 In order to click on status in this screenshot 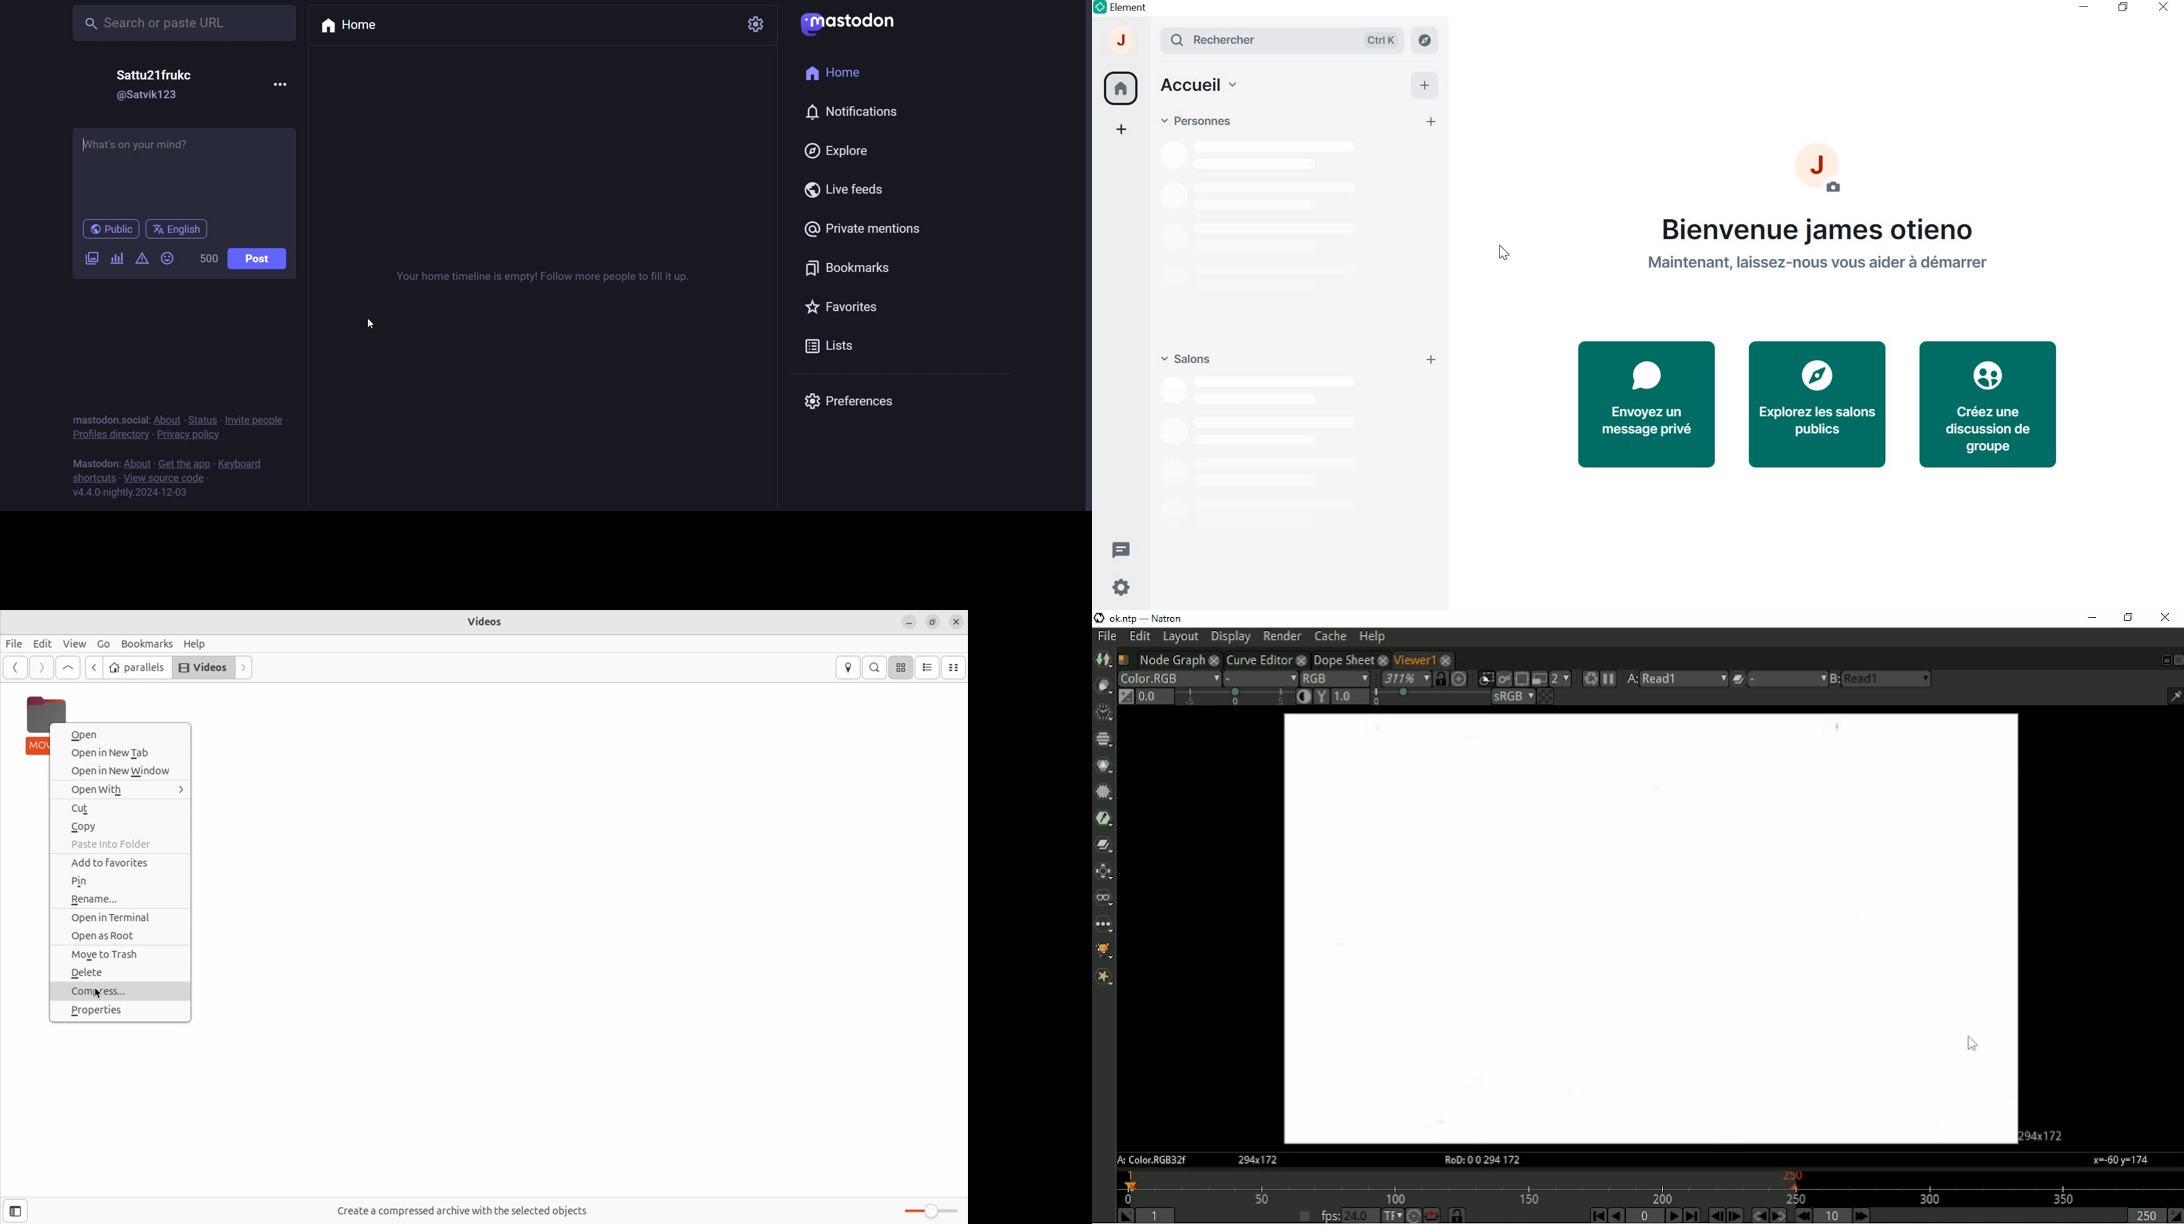, I will do `click(205, 419)`.